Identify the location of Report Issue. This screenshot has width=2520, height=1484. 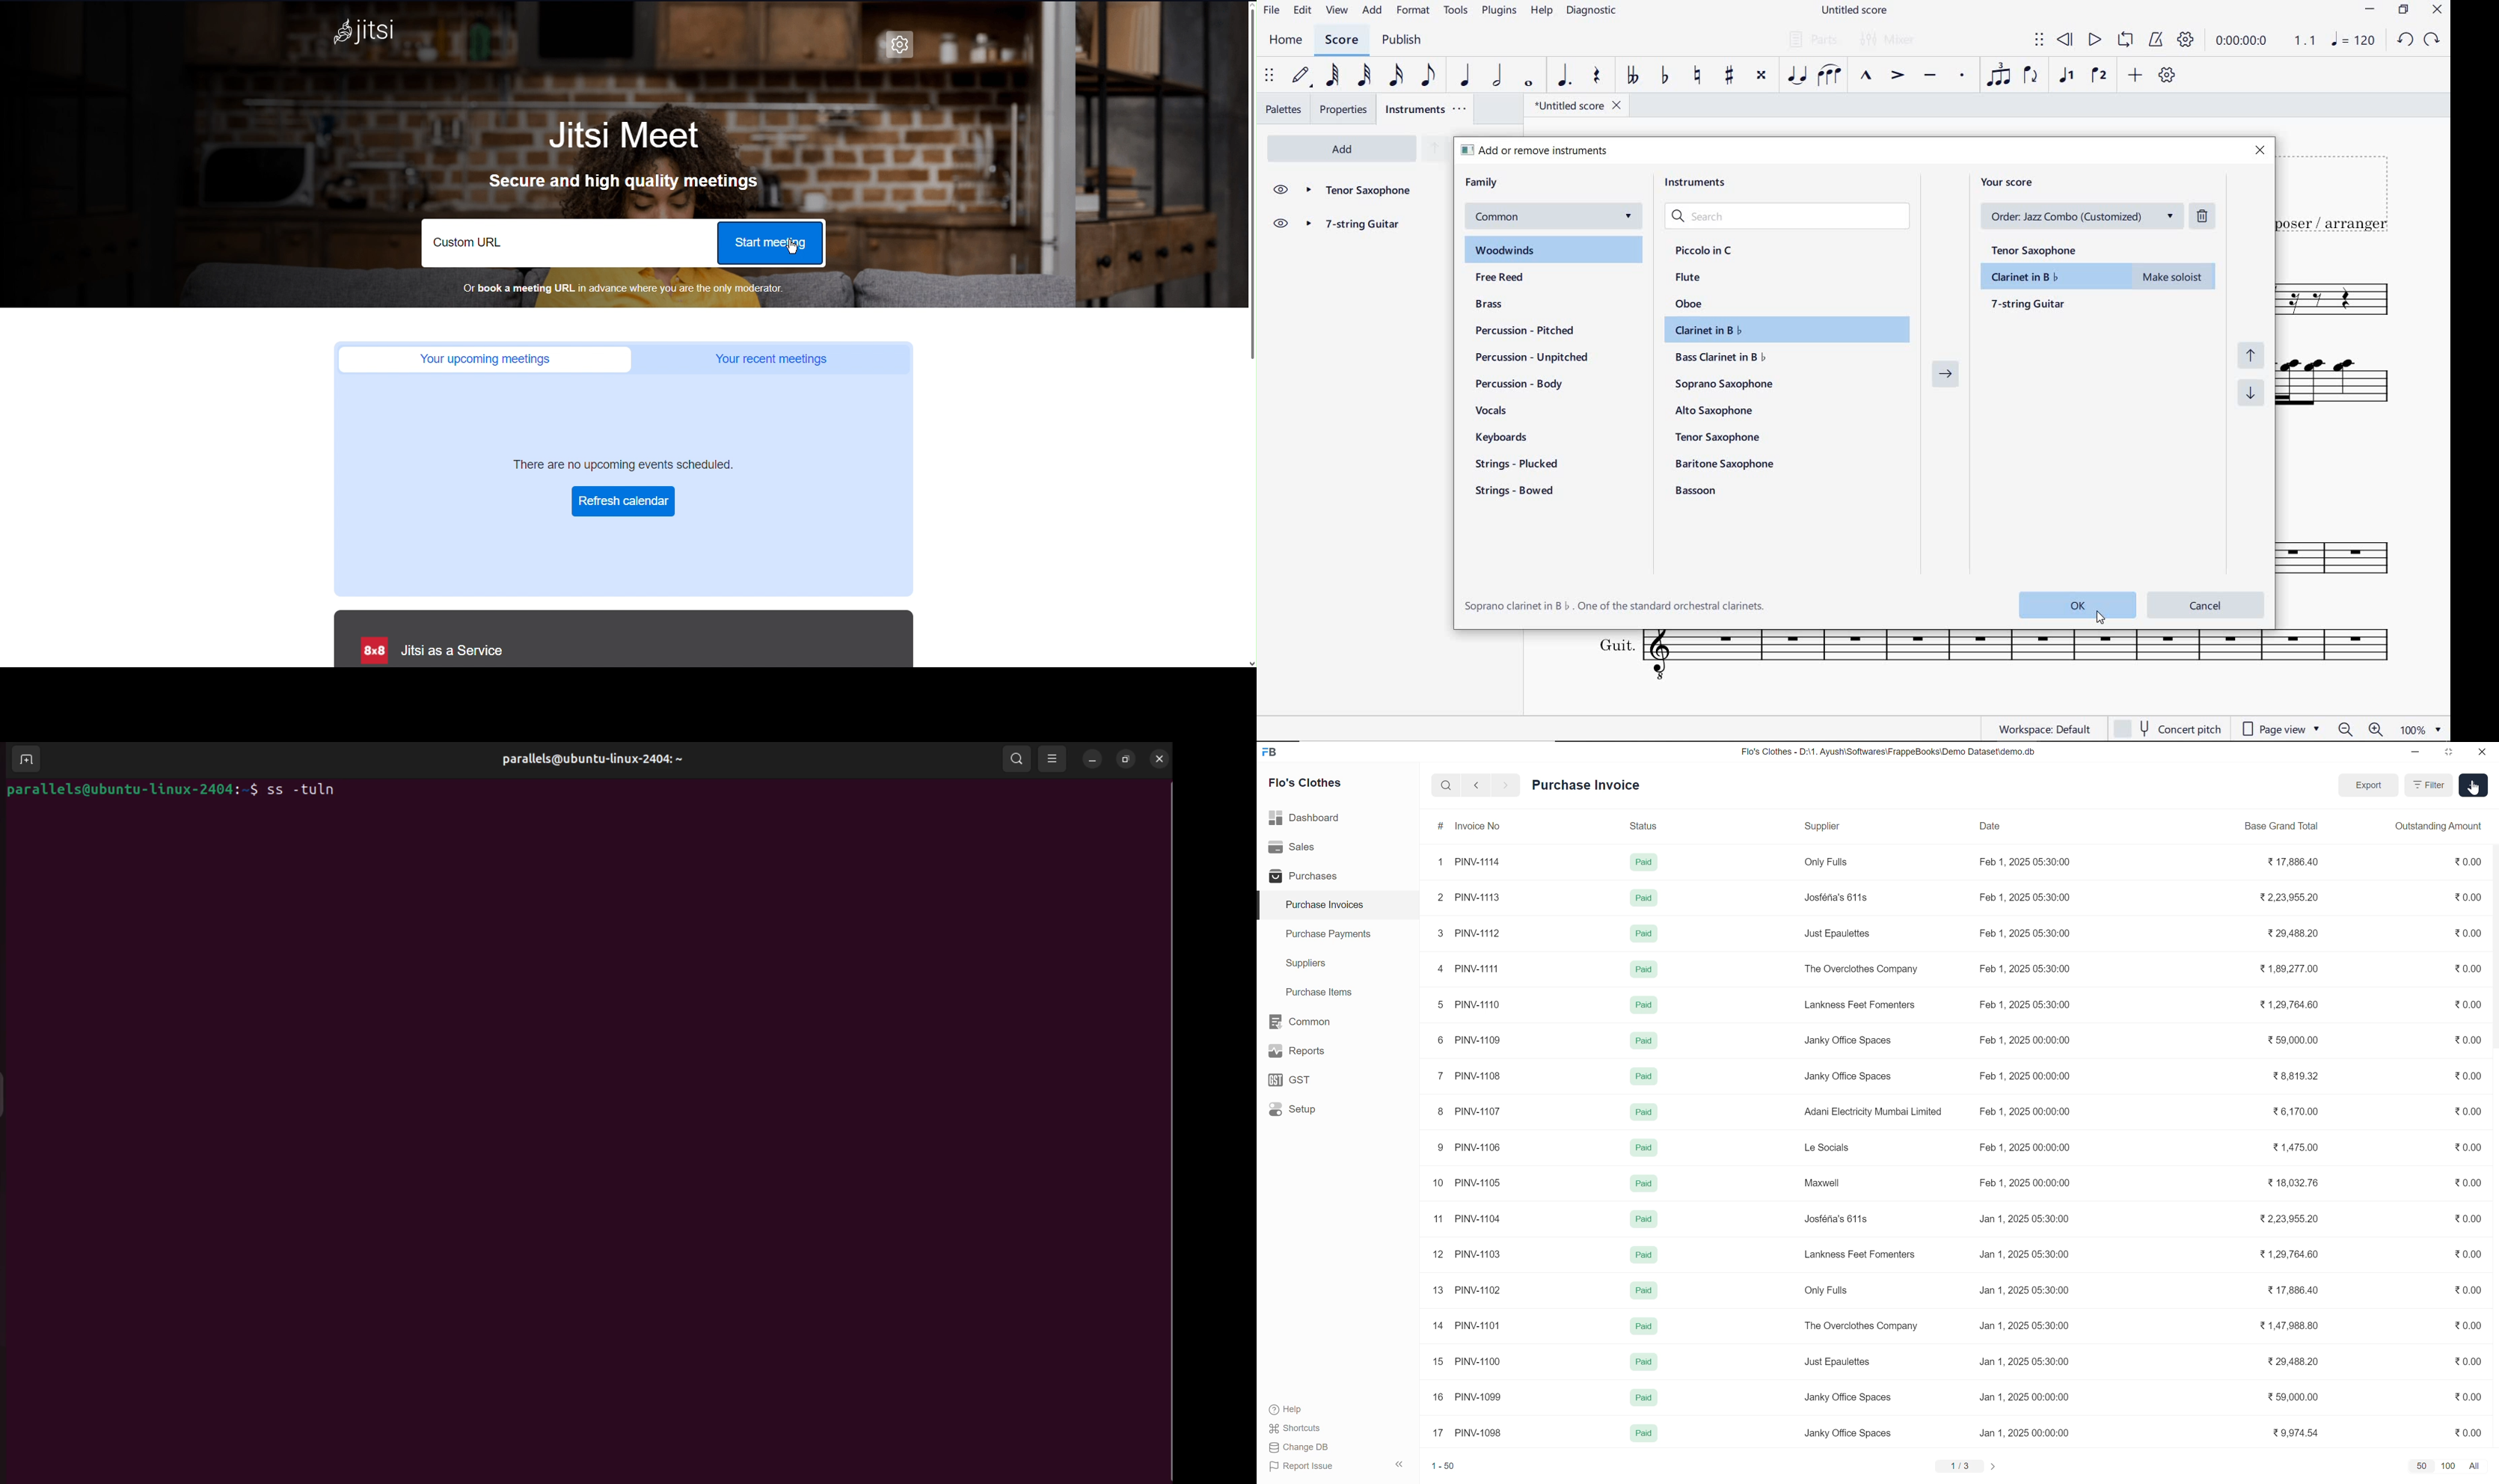
(1301, 1467).